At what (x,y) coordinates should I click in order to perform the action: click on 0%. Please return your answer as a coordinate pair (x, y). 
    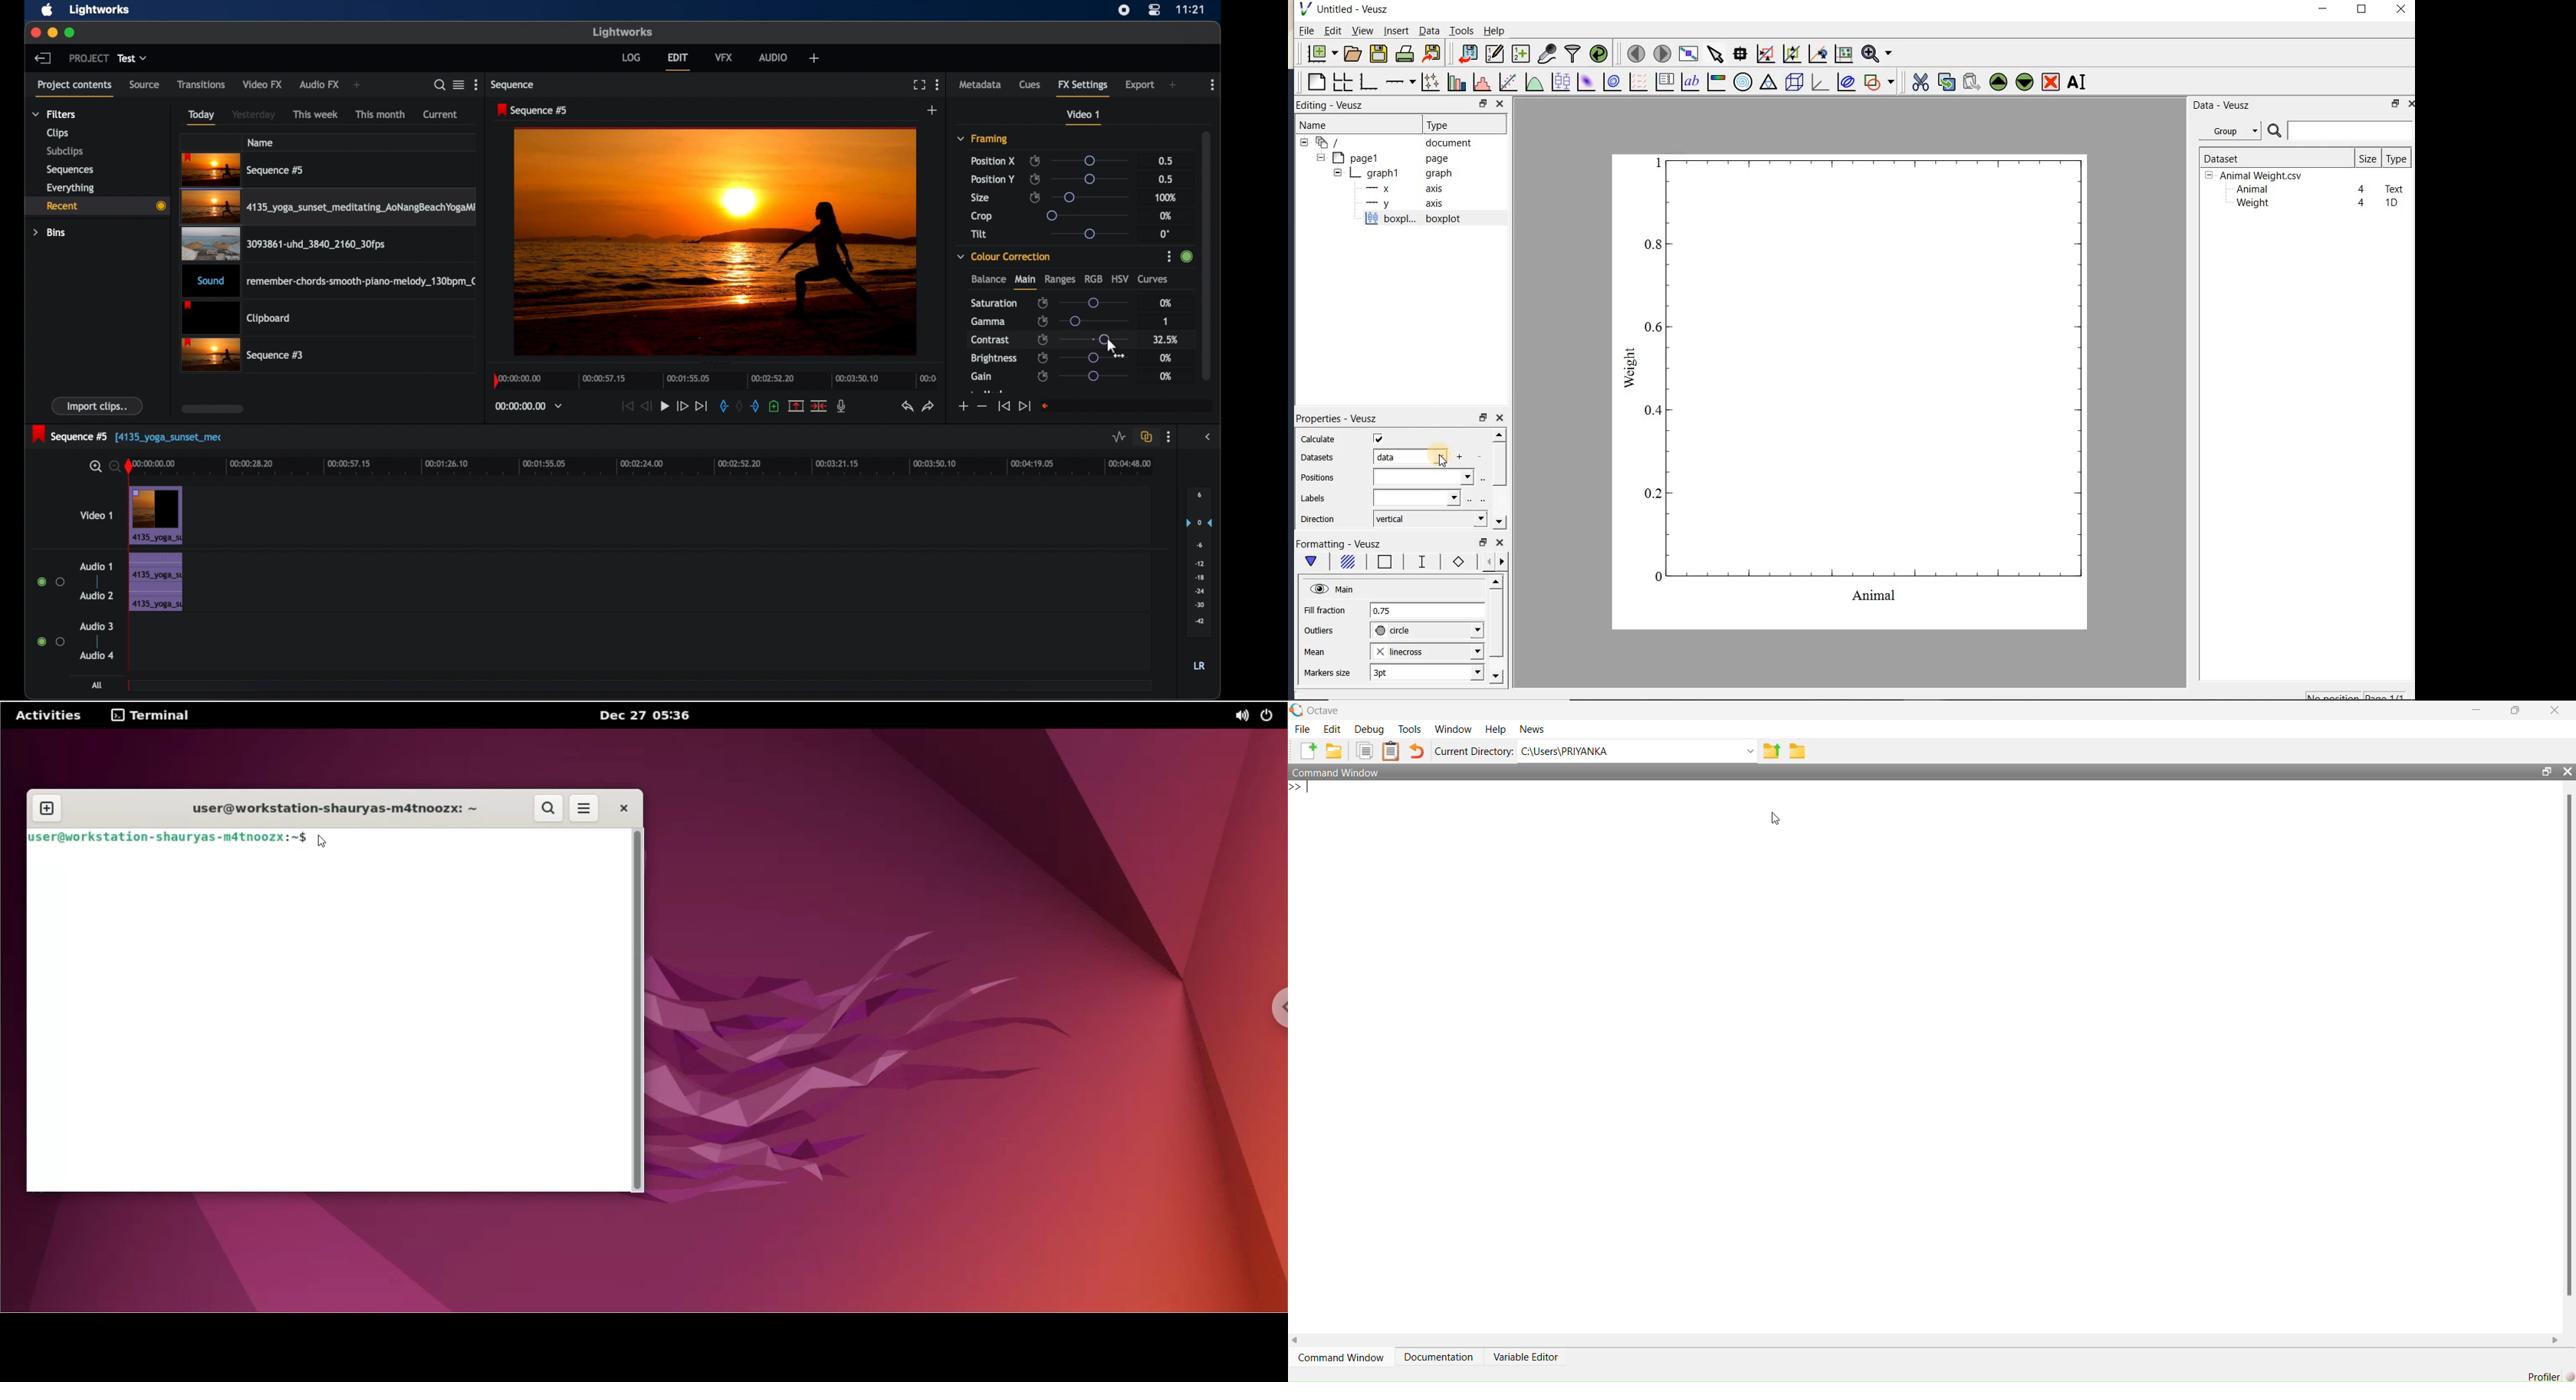
    Looking at the image, I should click on (1167, 359).